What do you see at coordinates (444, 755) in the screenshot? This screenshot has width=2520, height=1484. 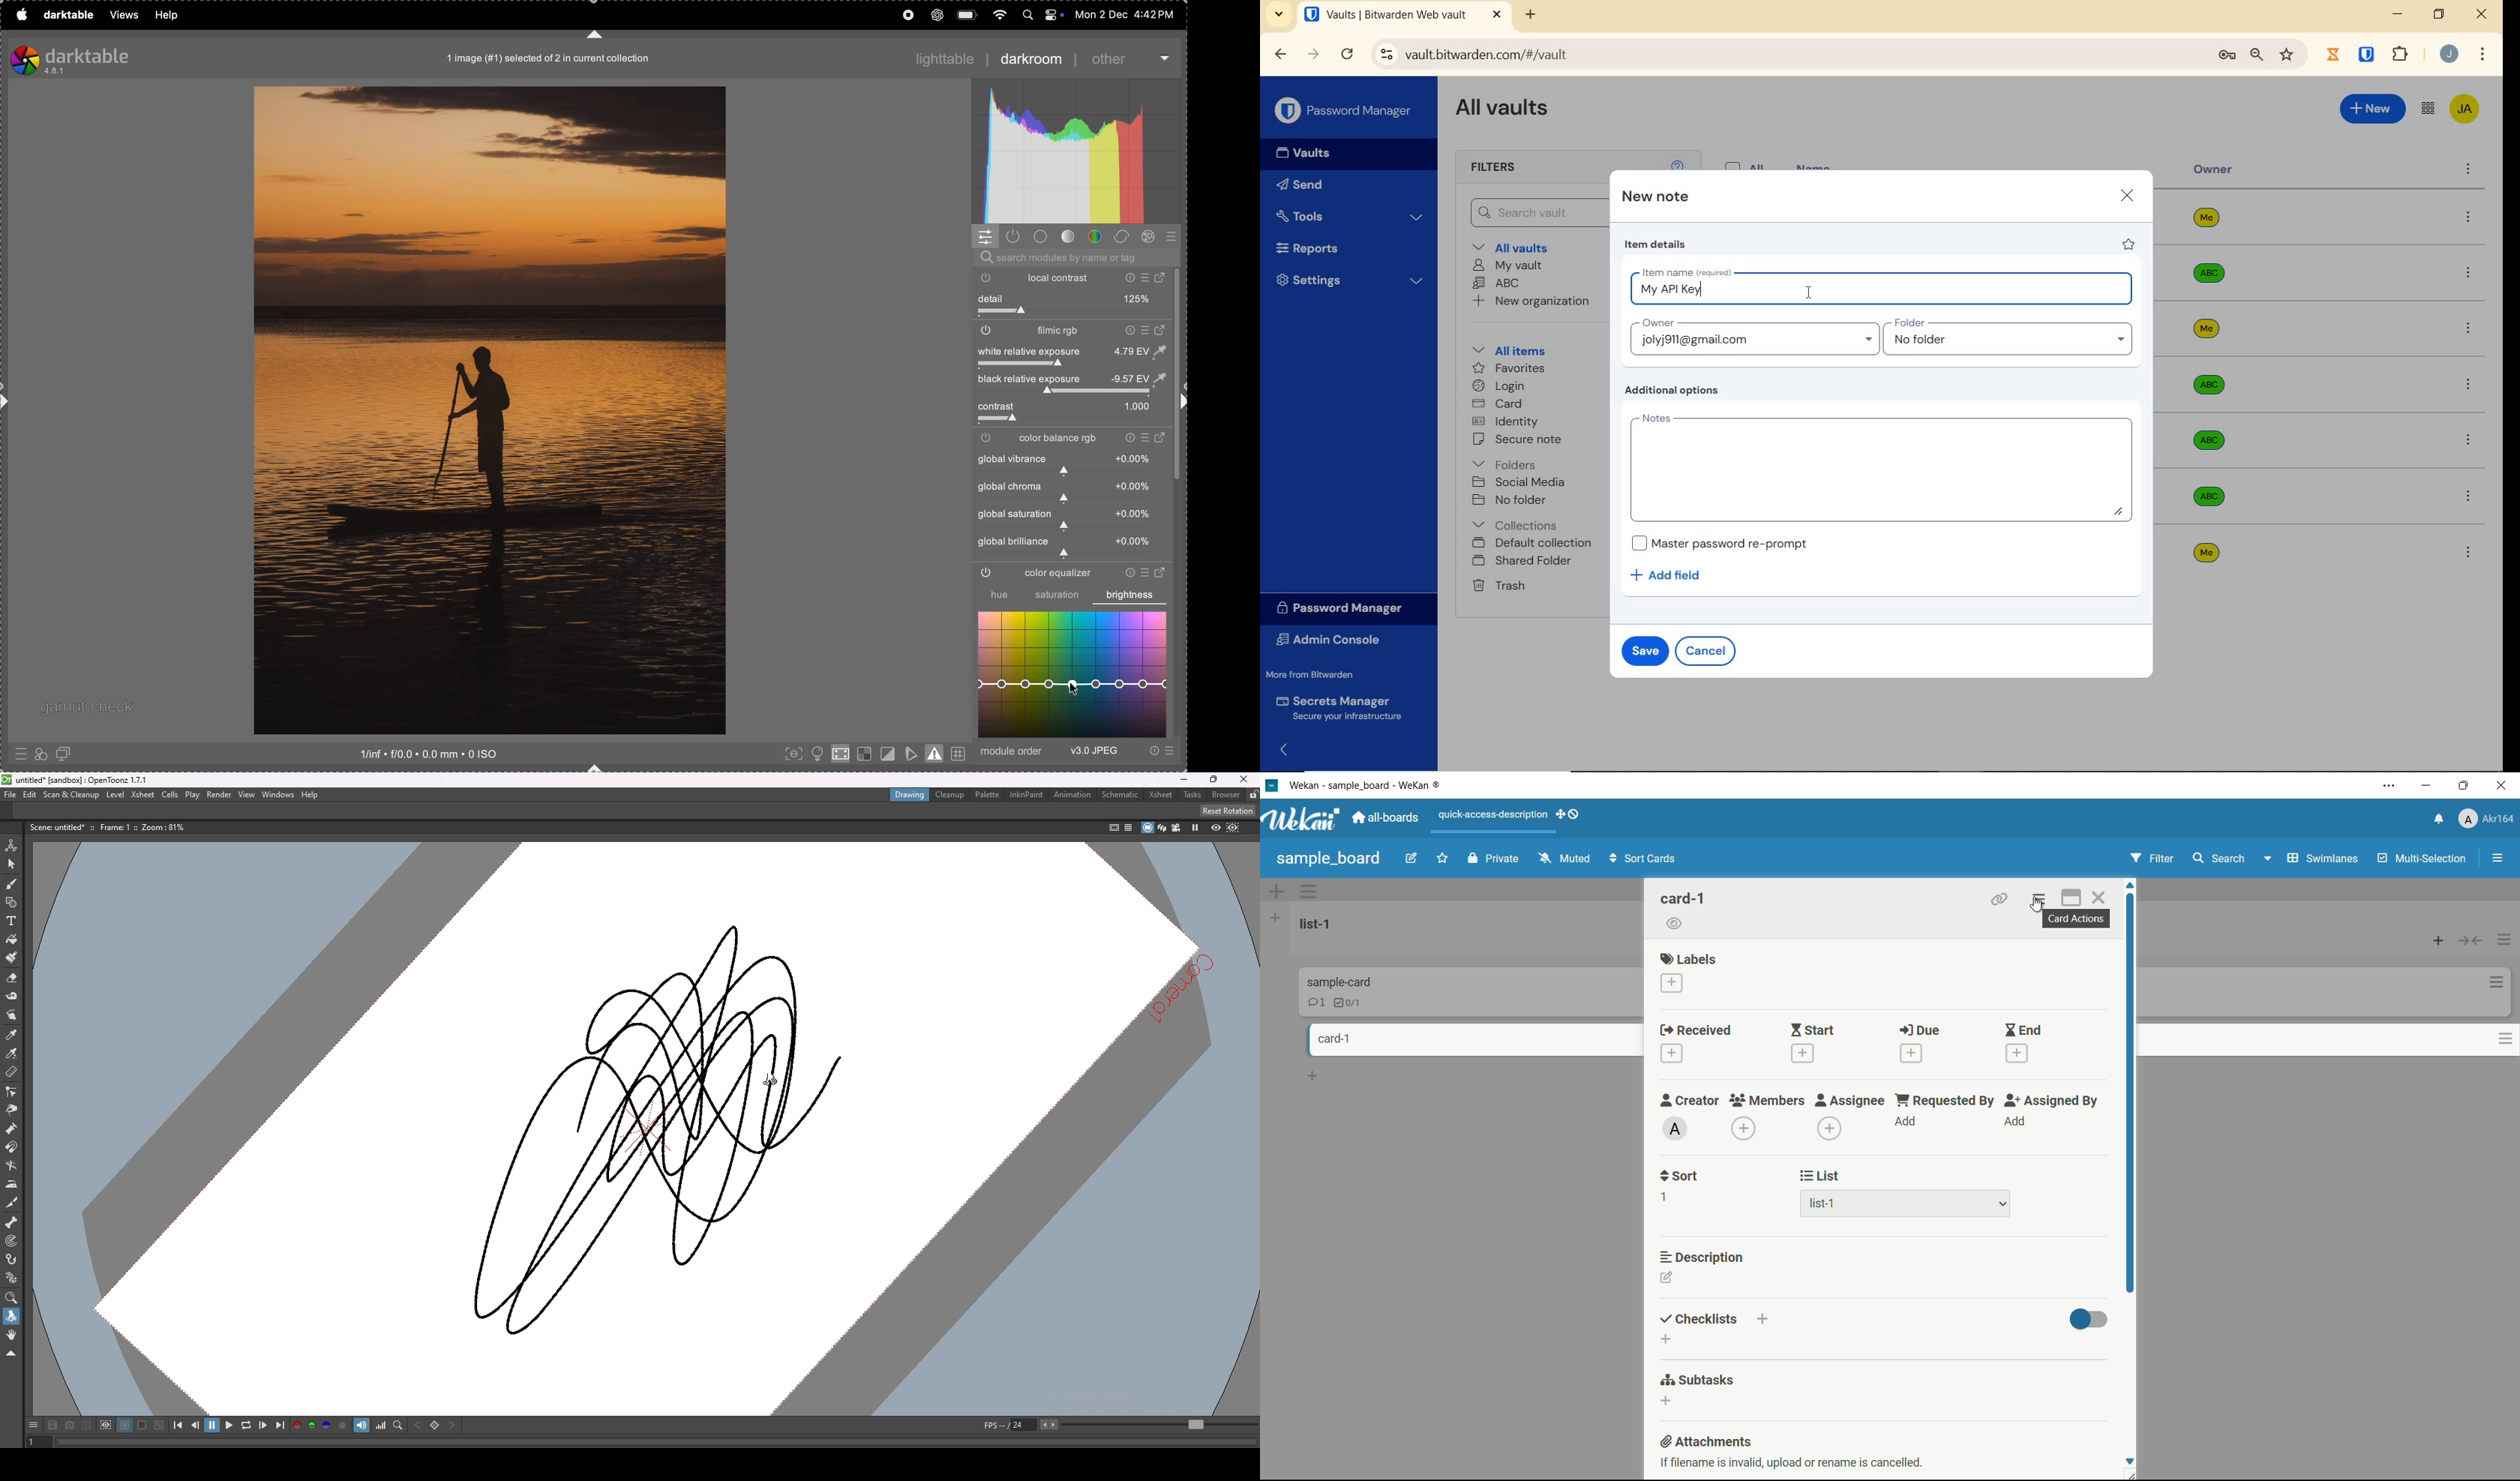 I see `iso standard` at bounding box center [444, 755].